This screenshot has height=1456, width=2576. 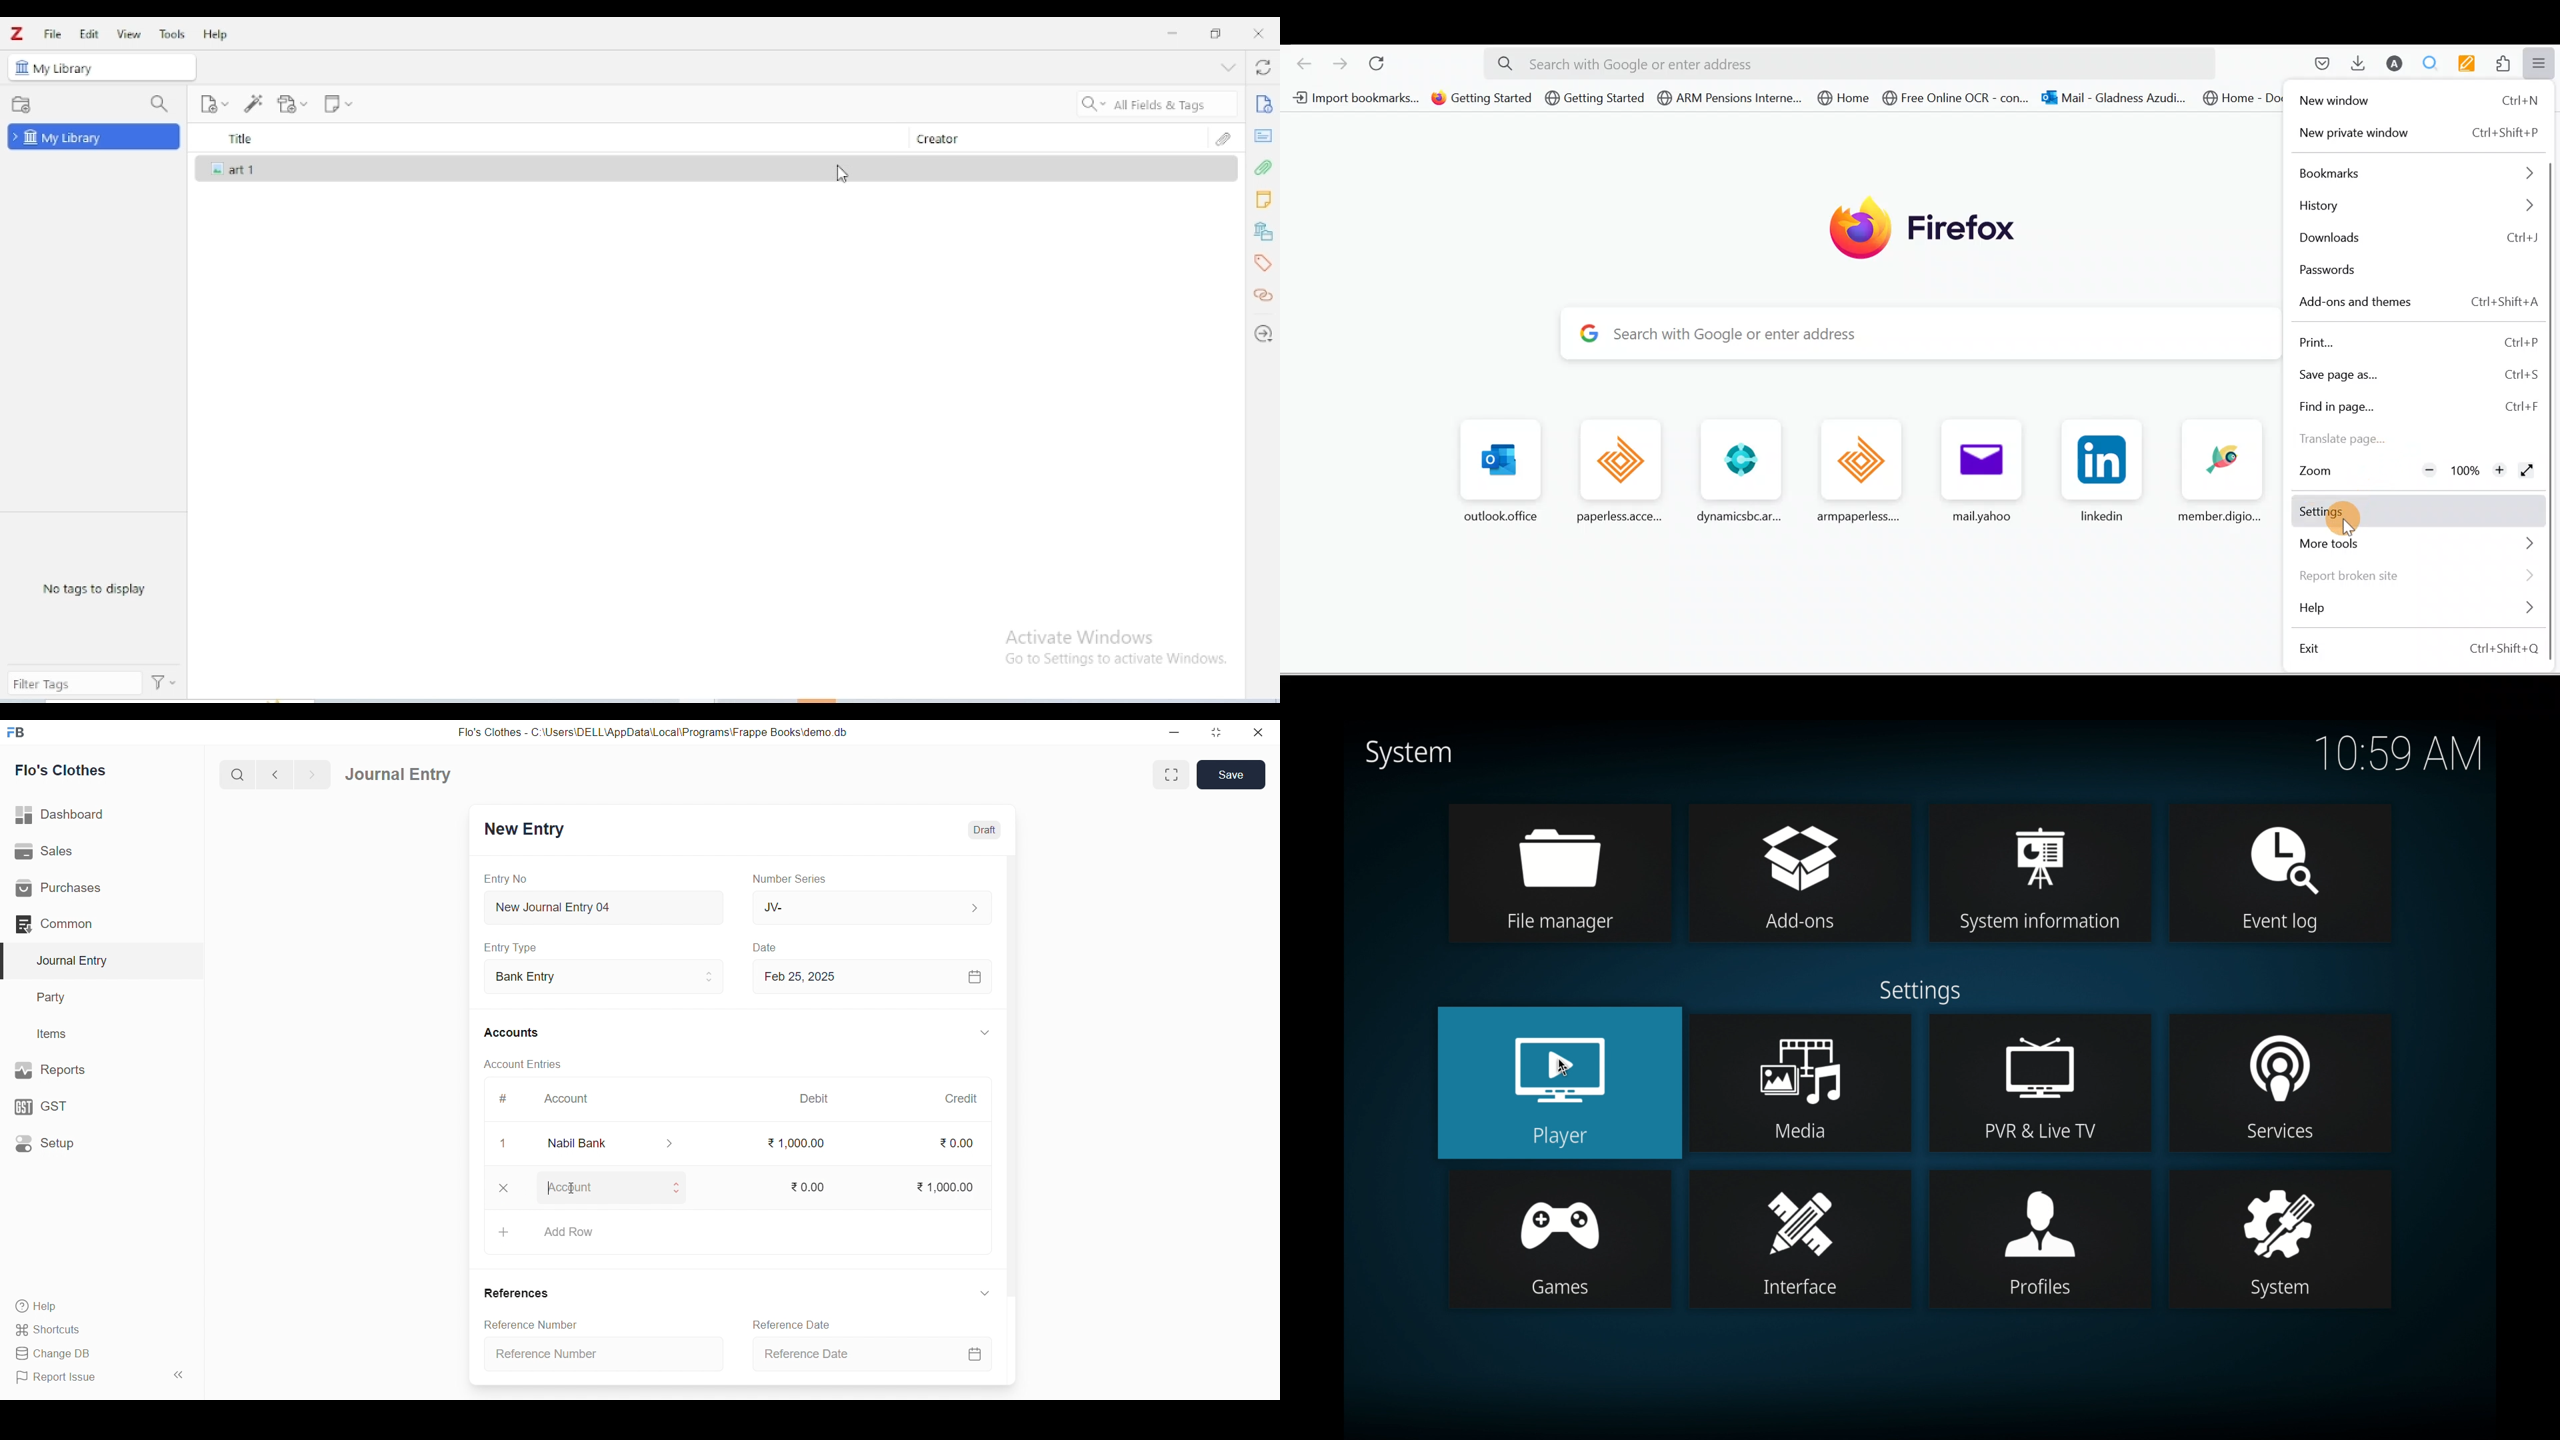 What do you see at coordinates (128, 34) in the screenshot?
I see `view` at bounding box center [128, 34].